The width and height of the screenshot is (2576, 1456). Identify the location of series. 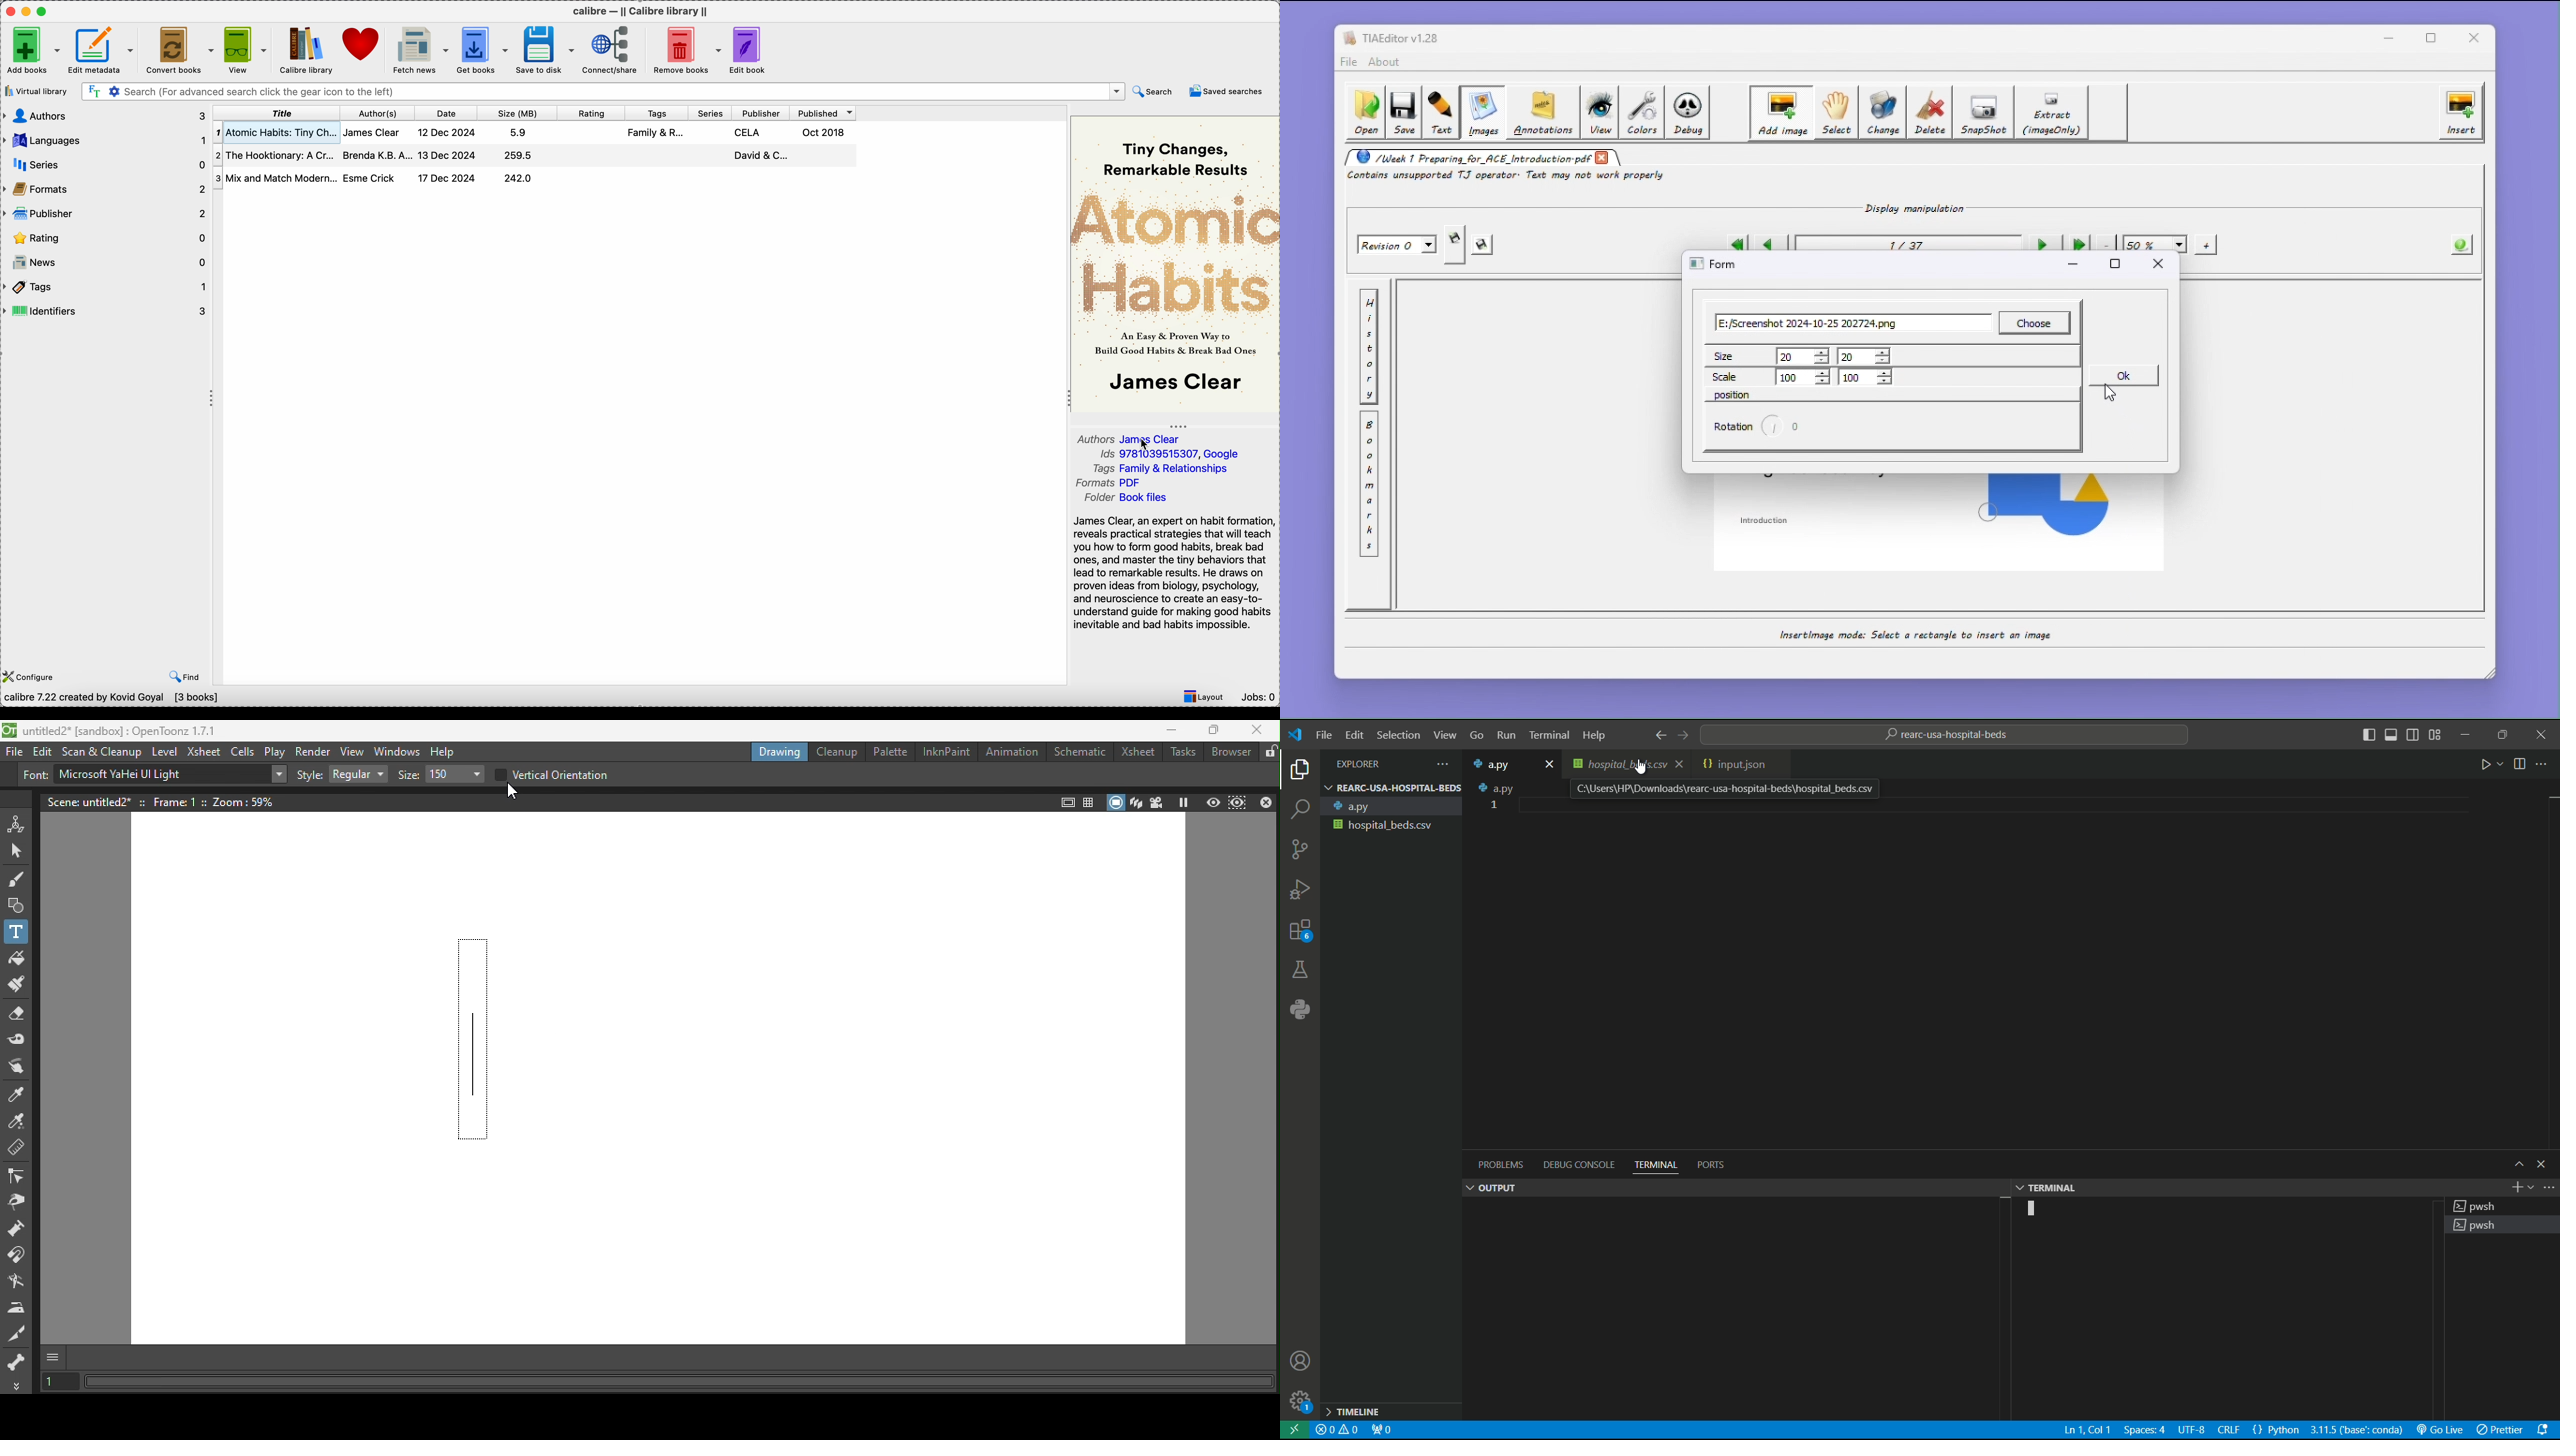
(105, 164).